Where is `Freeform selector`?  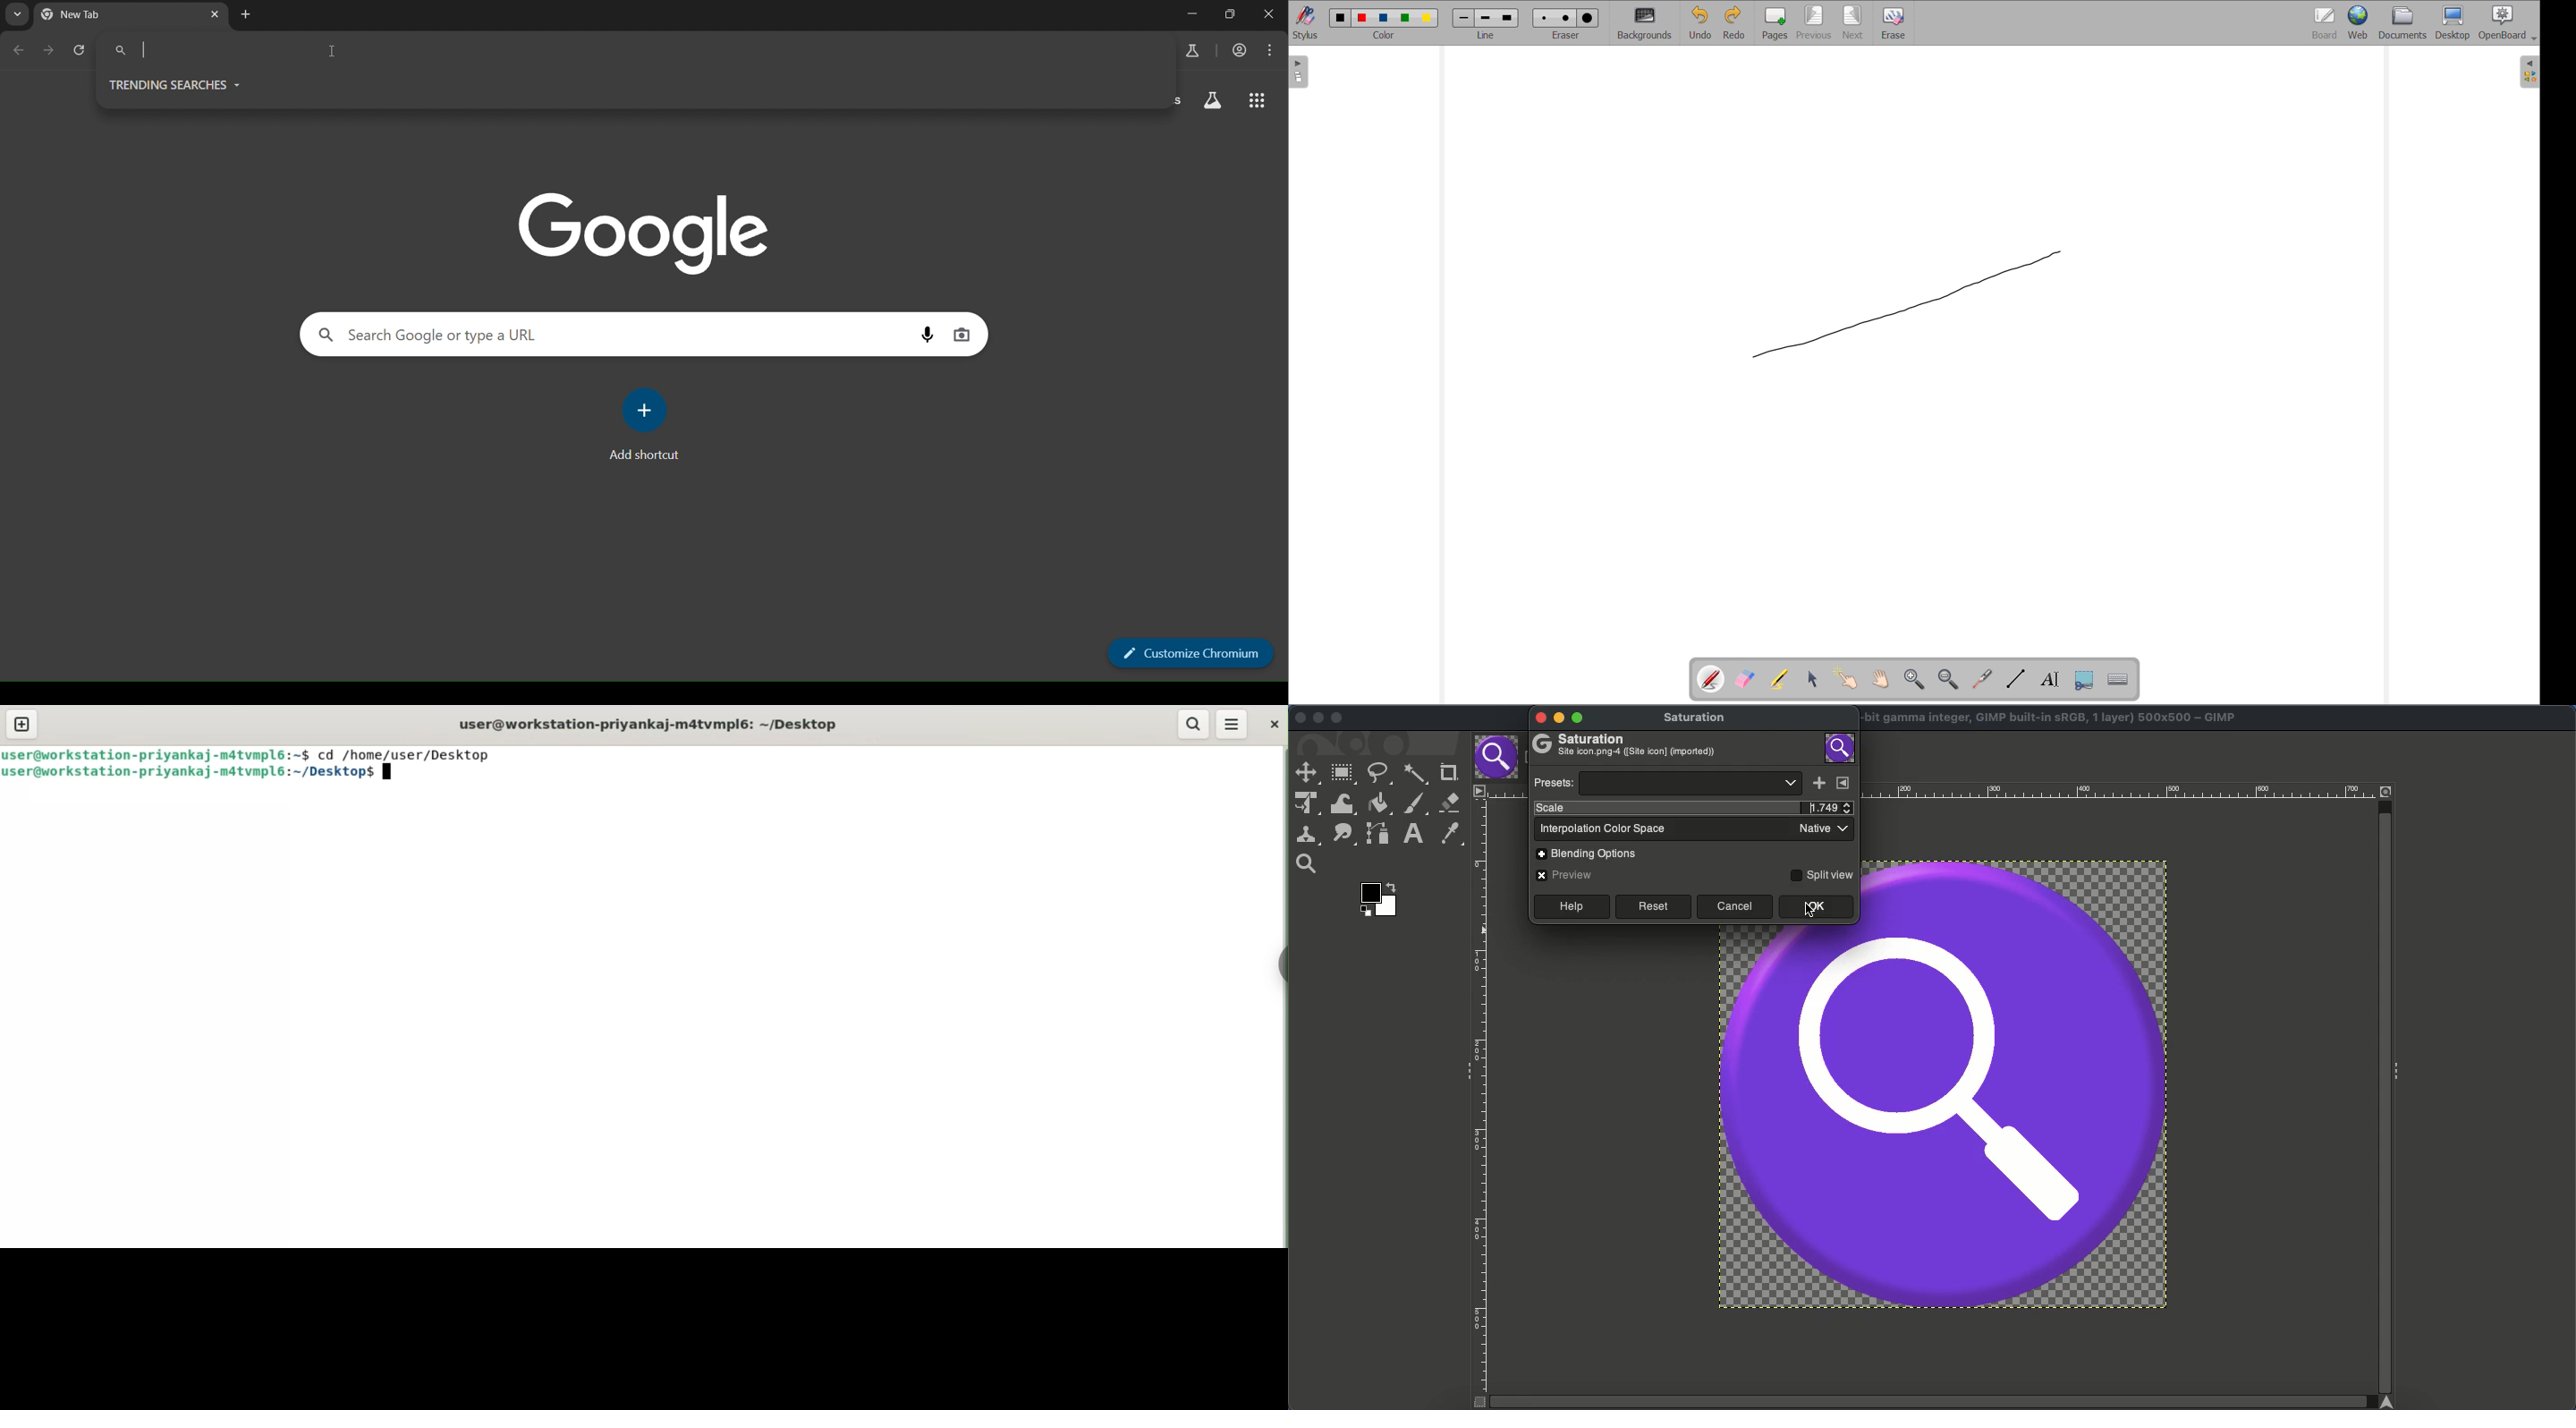
Freeform selector is located at coordinates (1379, 775).